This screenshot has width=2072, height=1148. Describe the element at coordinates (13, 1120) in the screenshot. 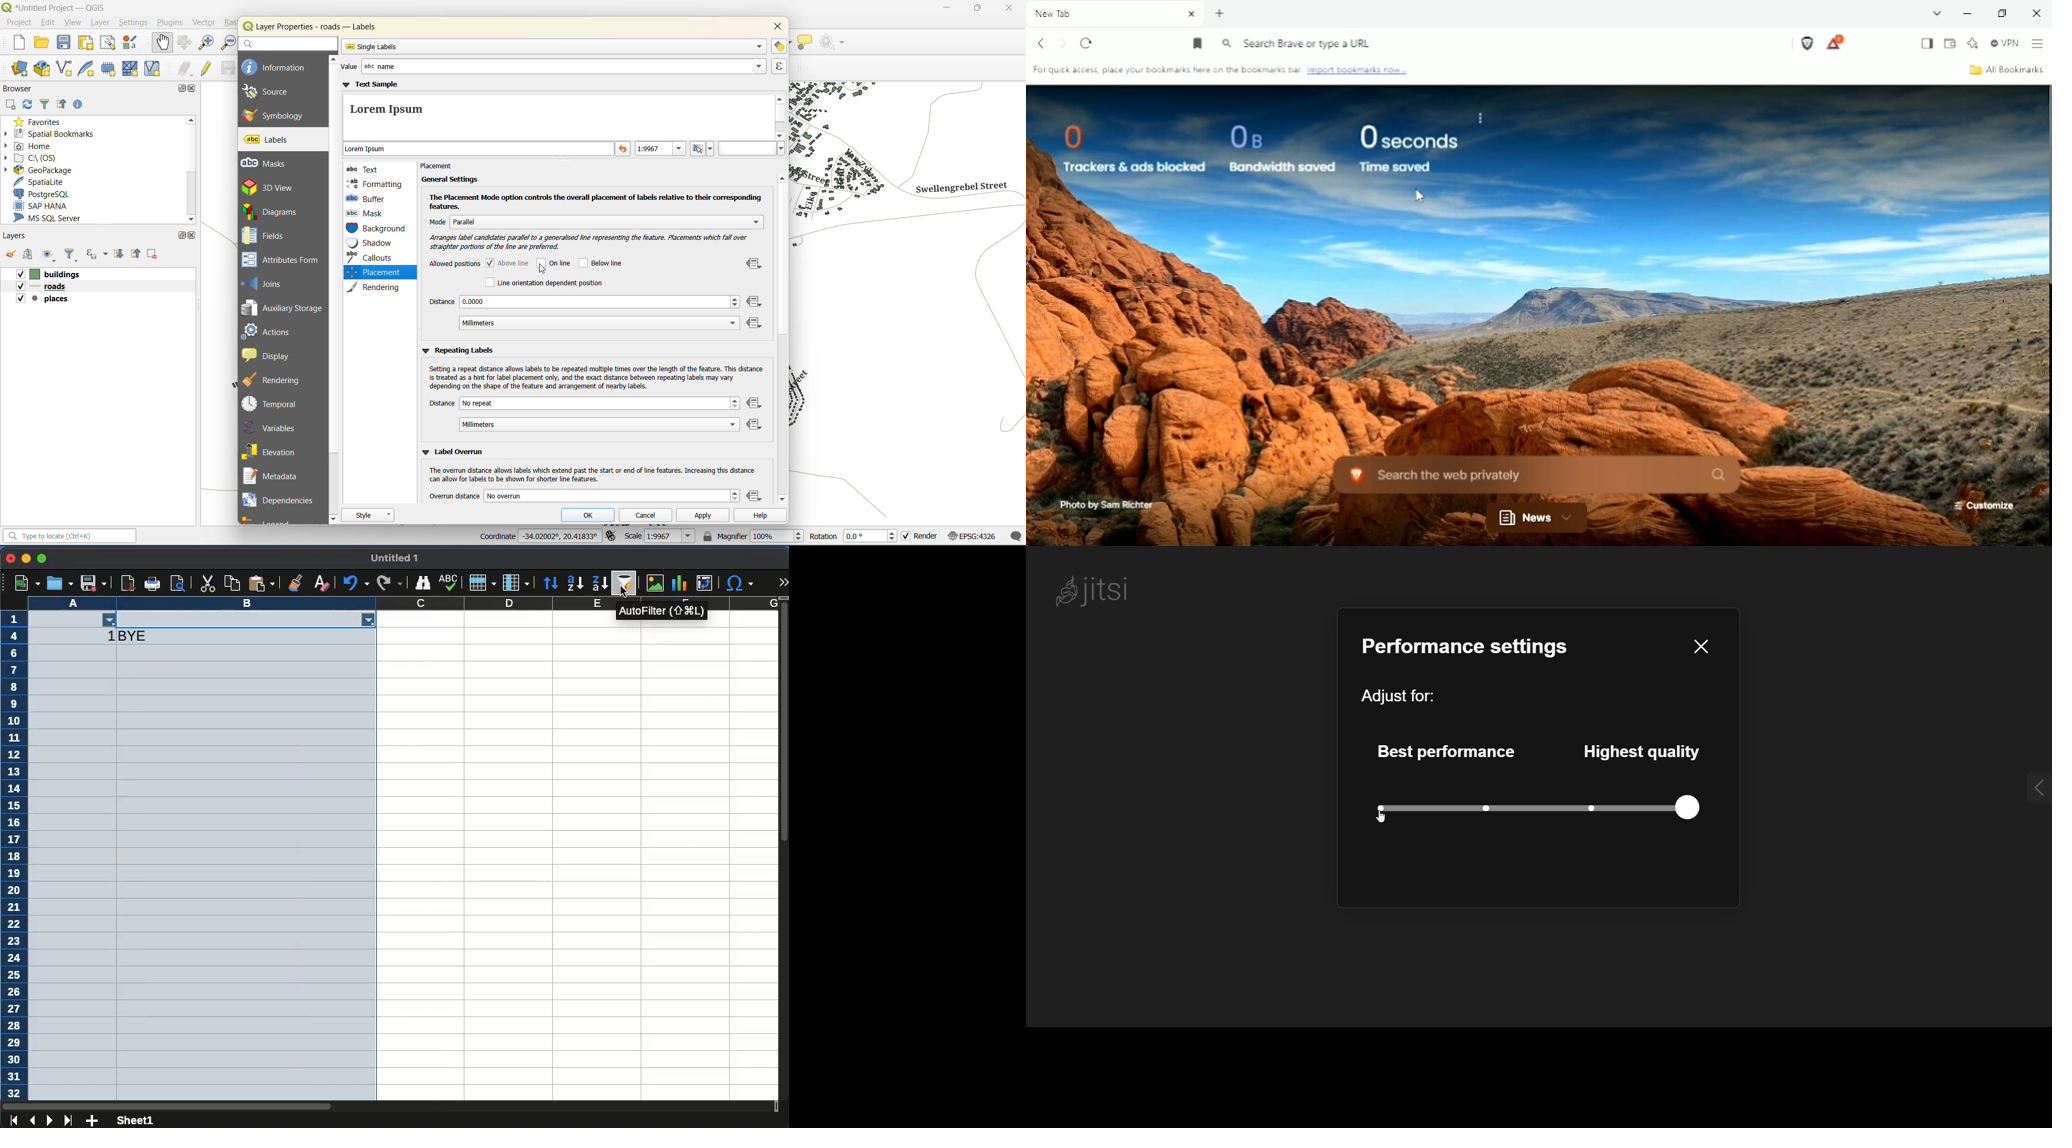

I see `first sheet` at that location.